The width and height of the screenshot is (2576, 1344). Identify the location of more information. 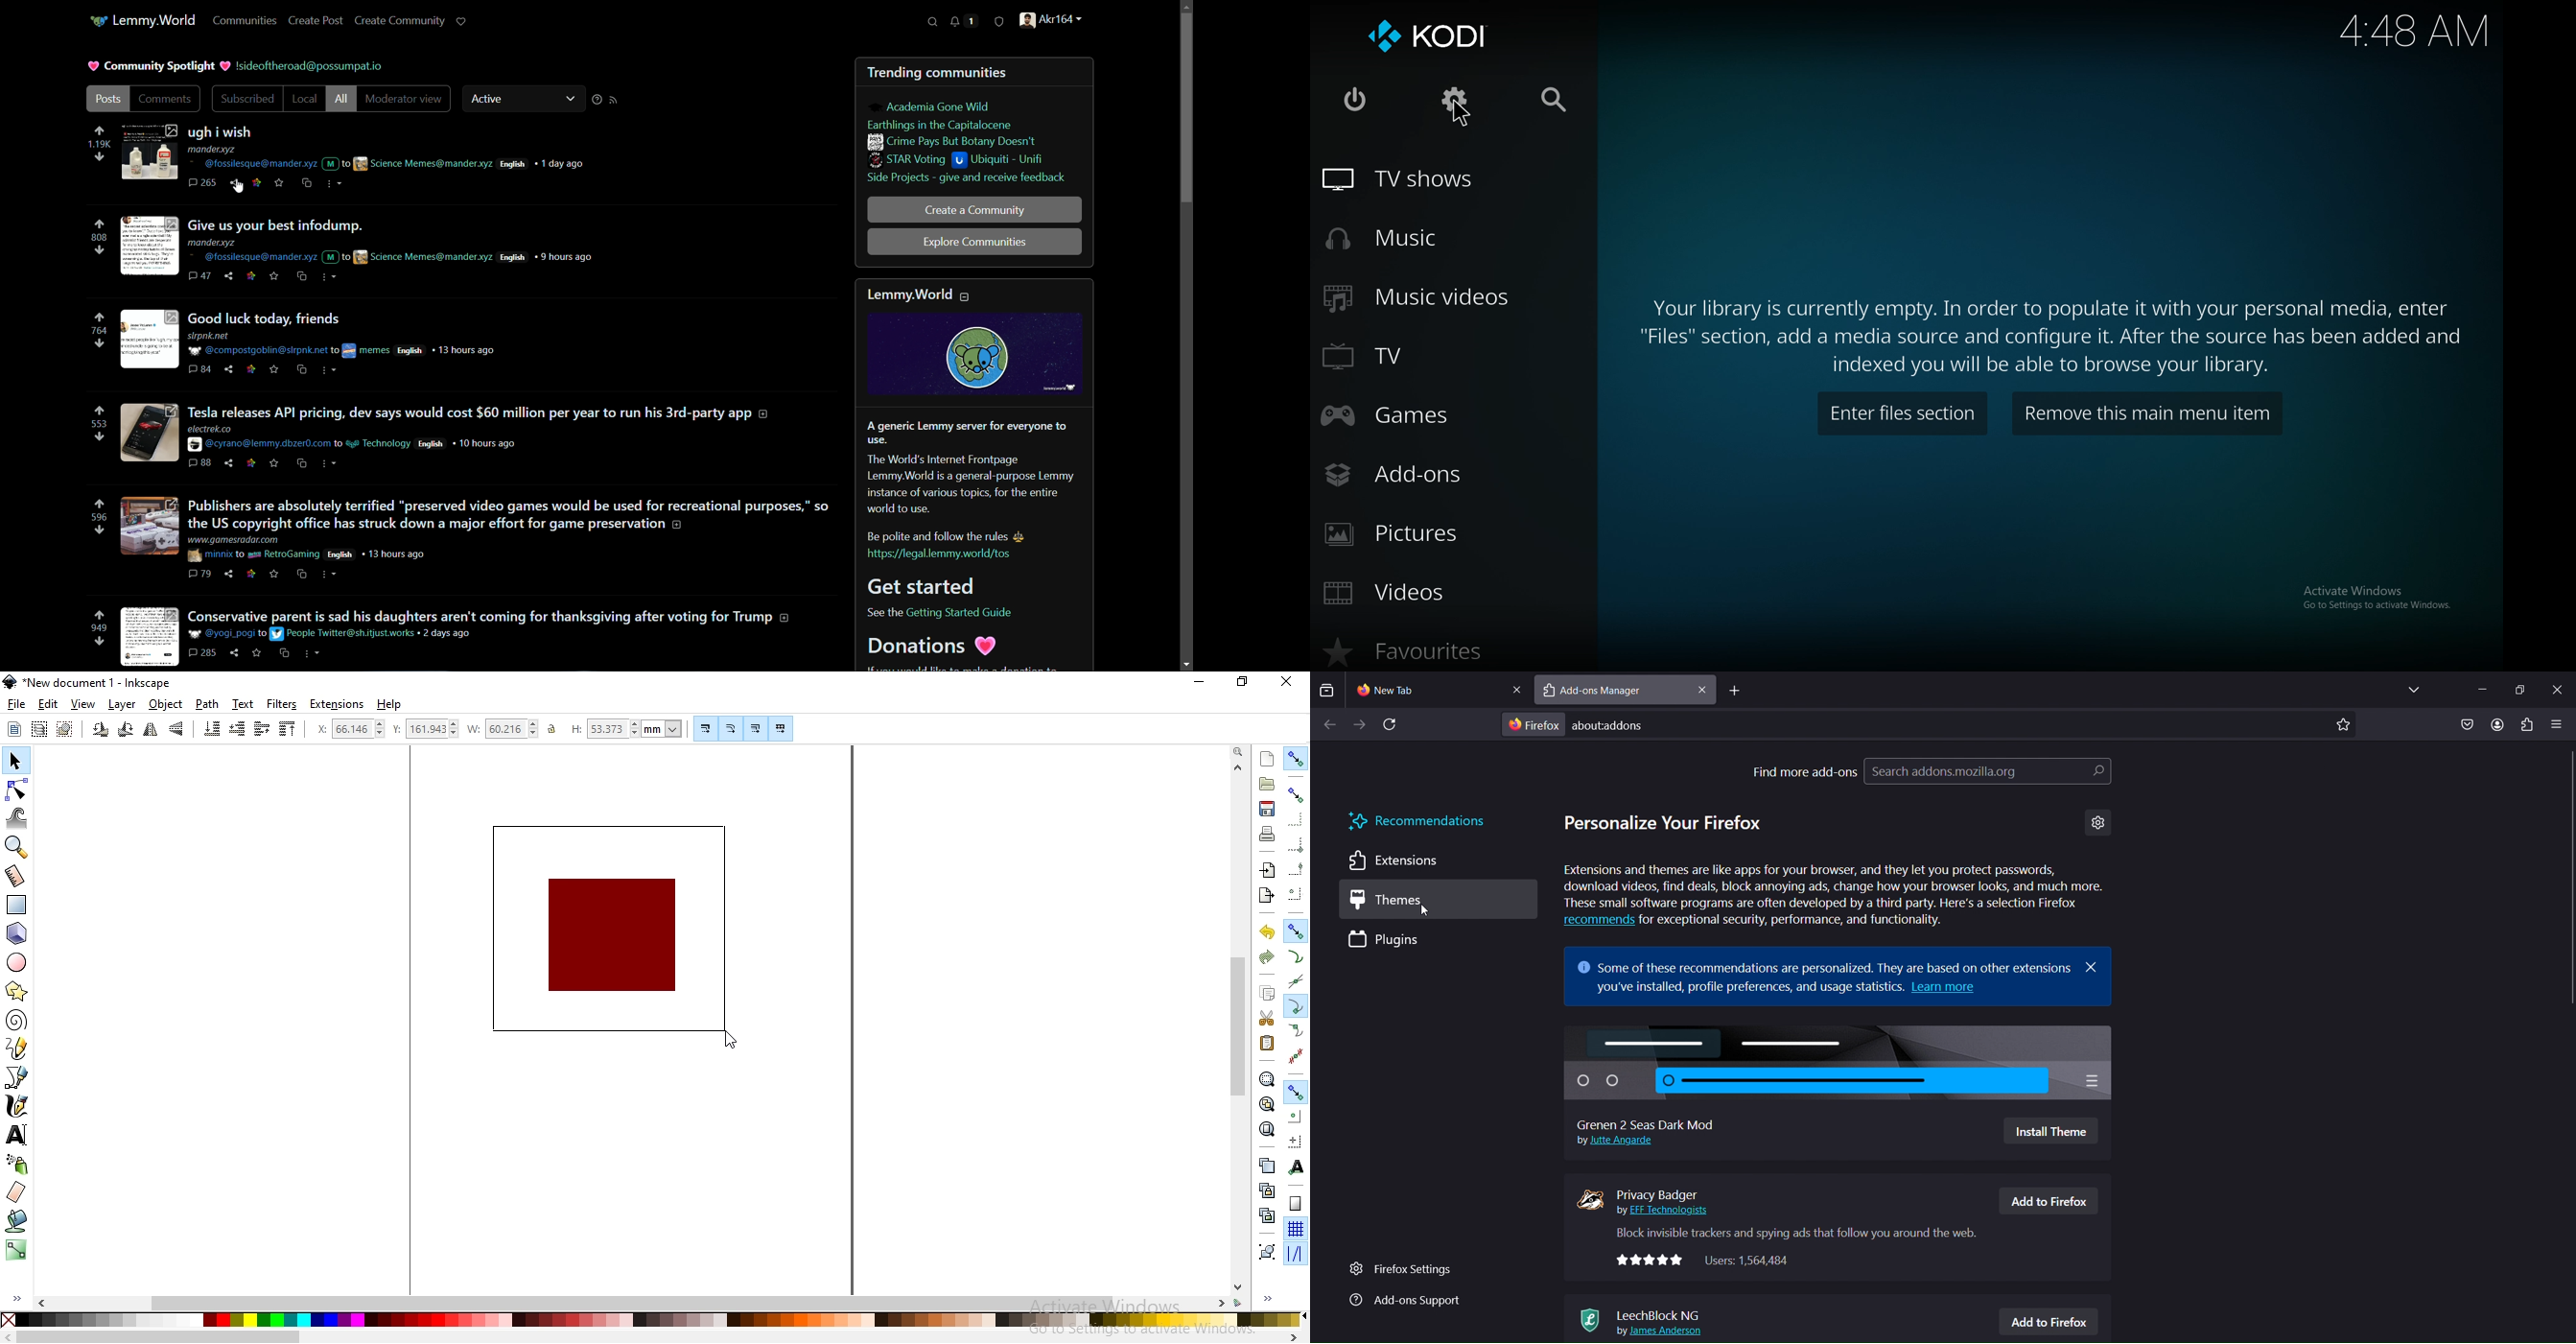
(678, 525).